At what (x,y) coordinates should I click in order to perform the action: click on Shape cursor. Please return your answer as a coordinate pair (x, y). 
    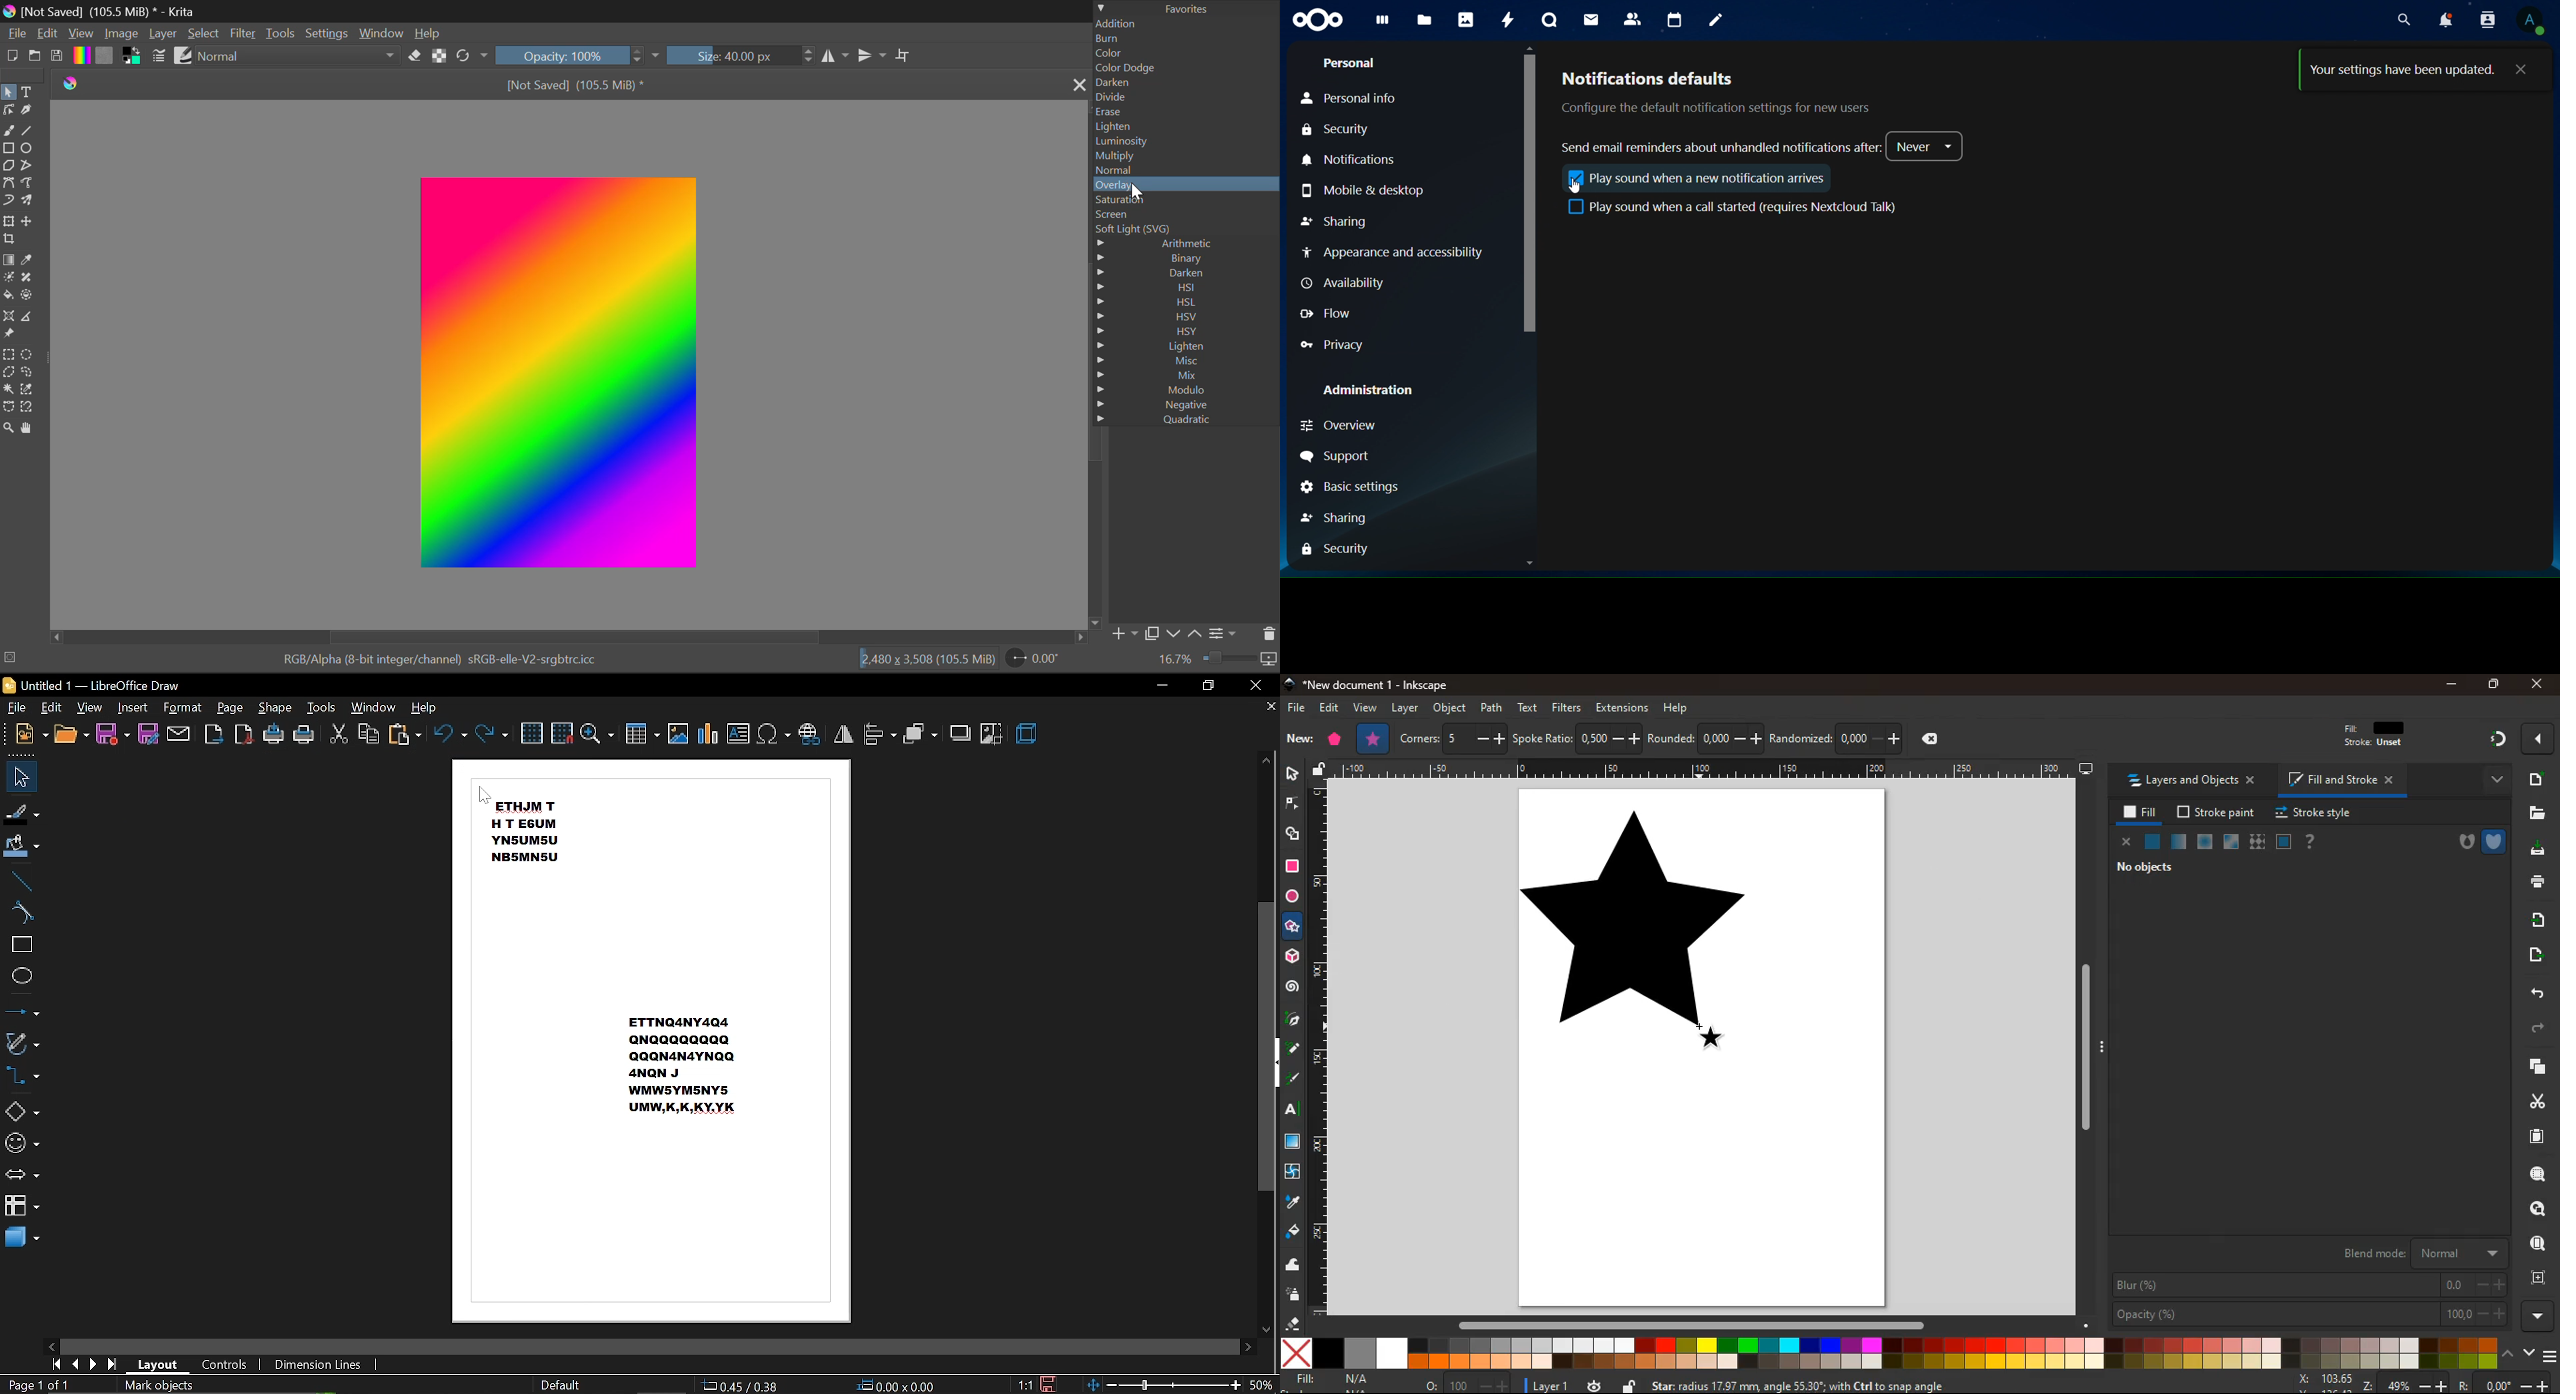
    Looking at the image, I should click on (1707, 1035).